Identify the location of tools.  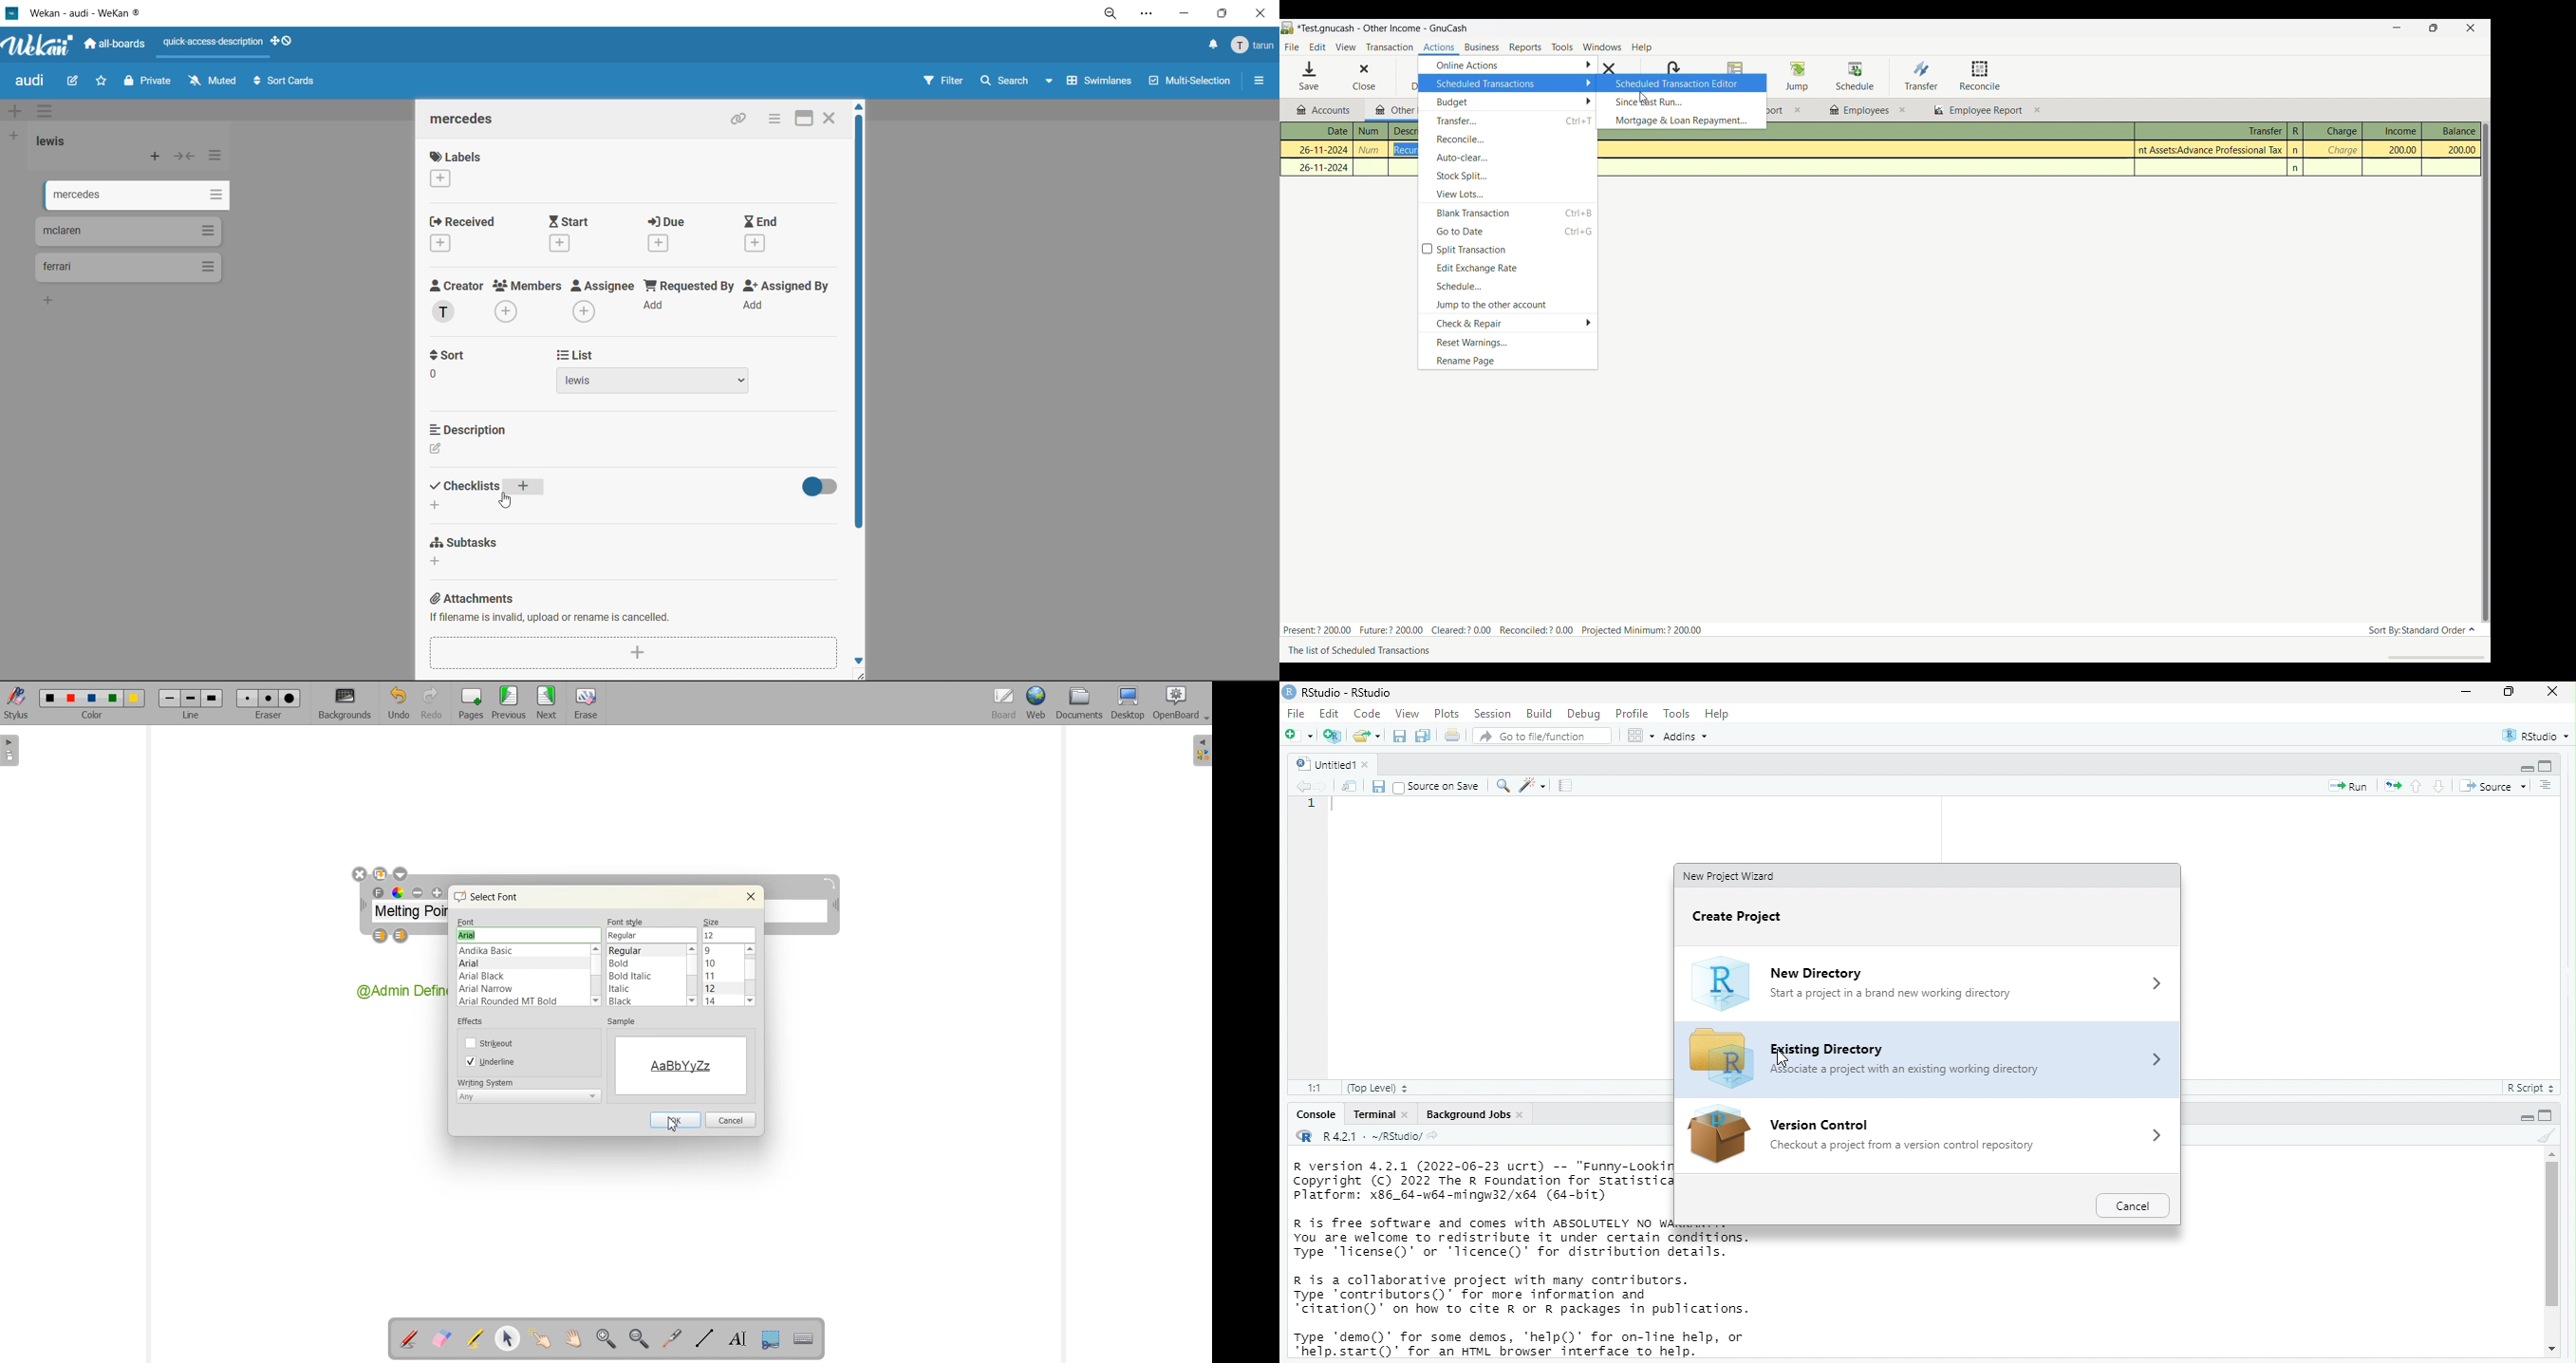
(1677, 714).